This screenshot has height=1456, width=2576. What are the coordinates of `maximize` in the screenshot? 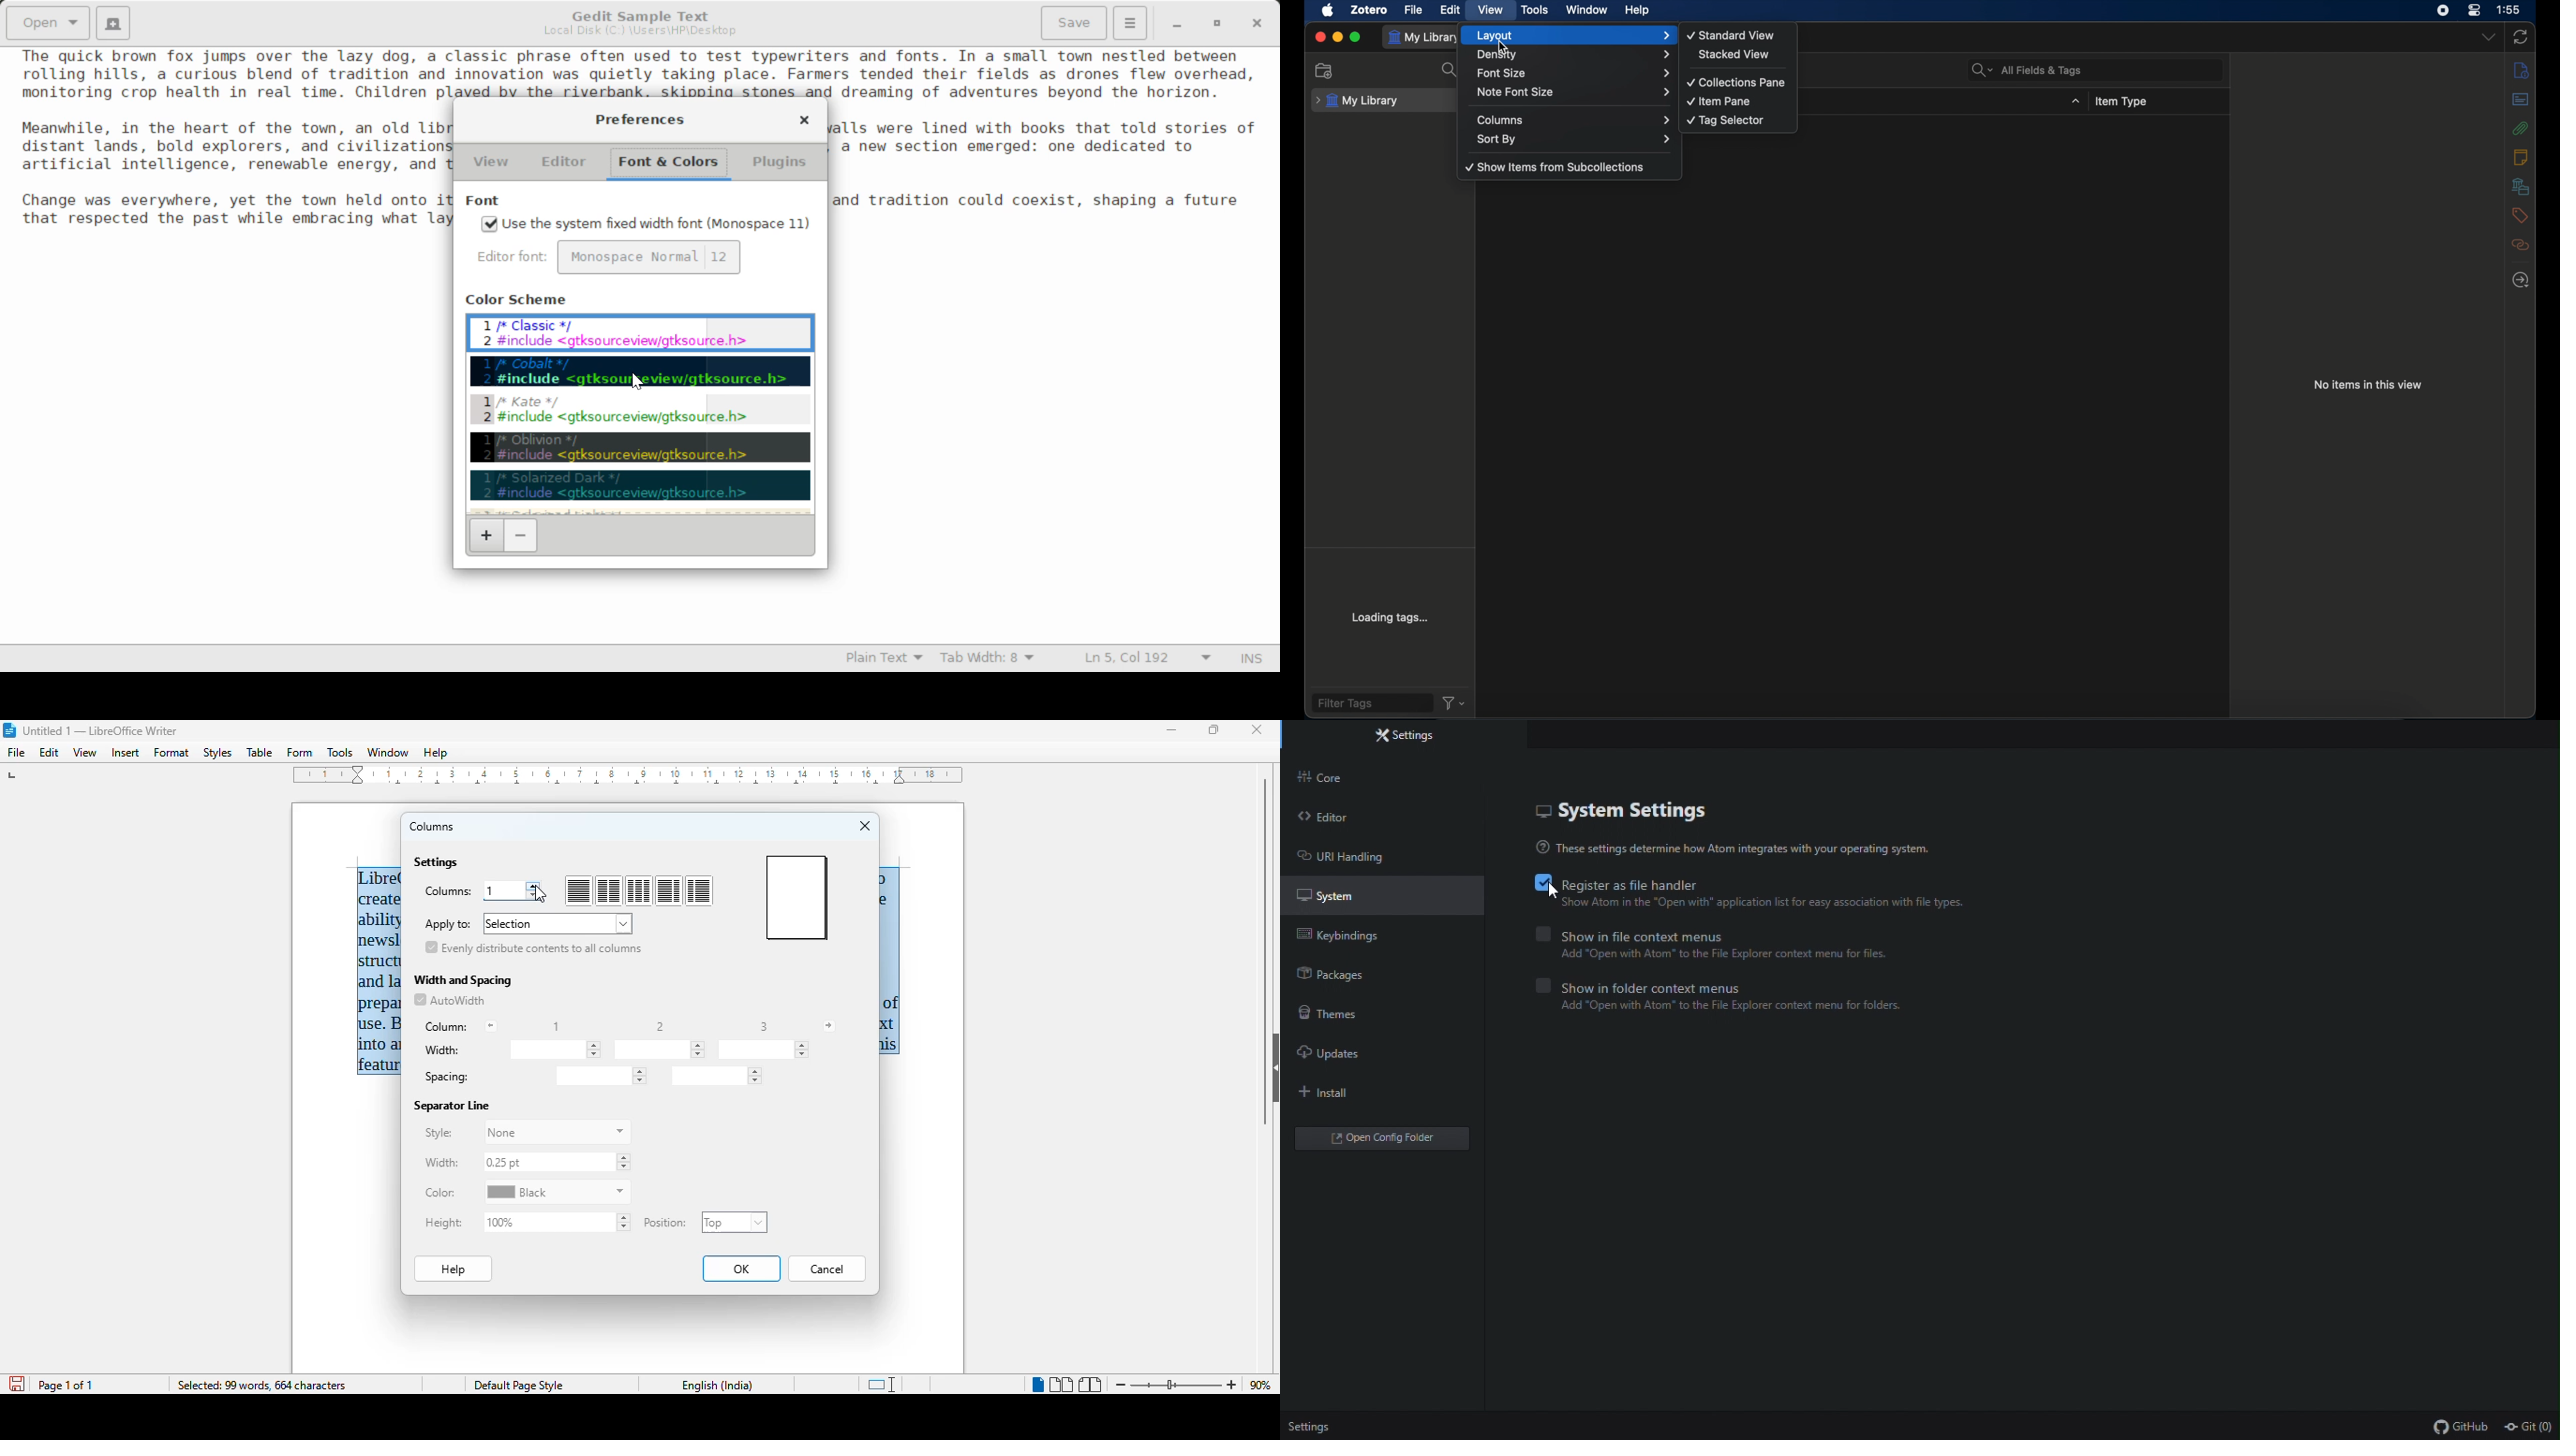 It's located at (1355, 37).